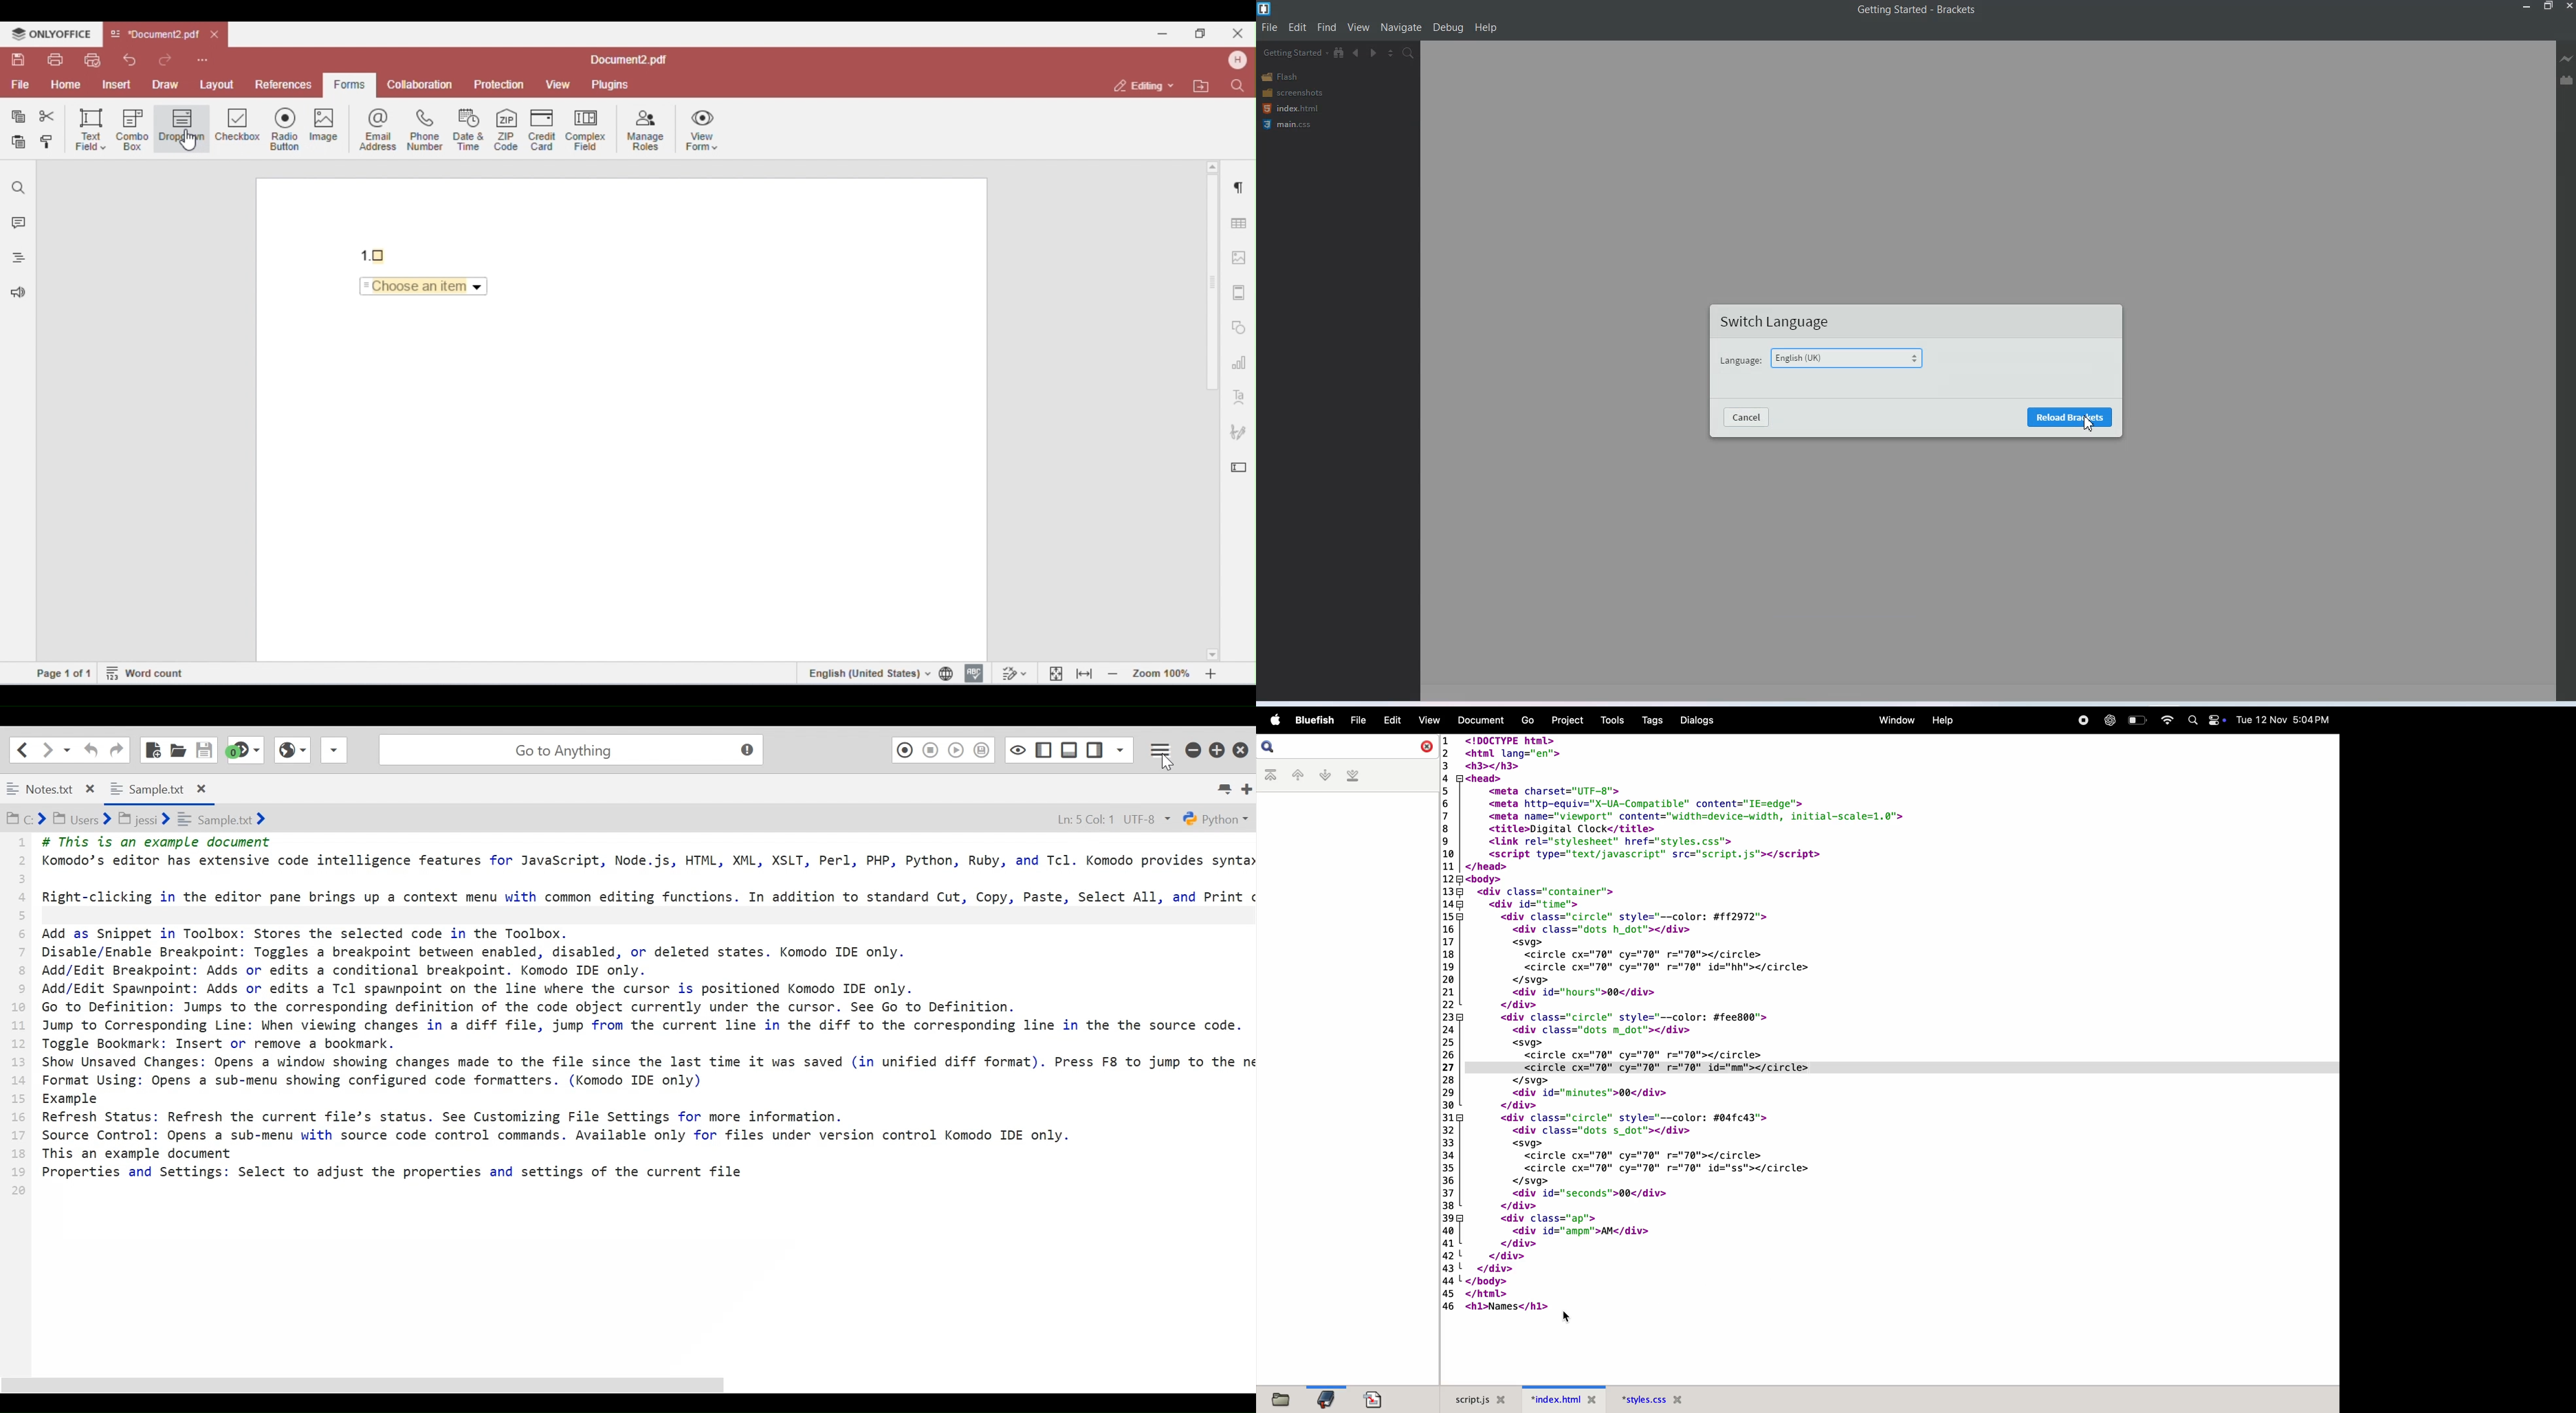  Describe the element at coordinates (1564, 1398) in the screenshot. I see `index.html` at that location.